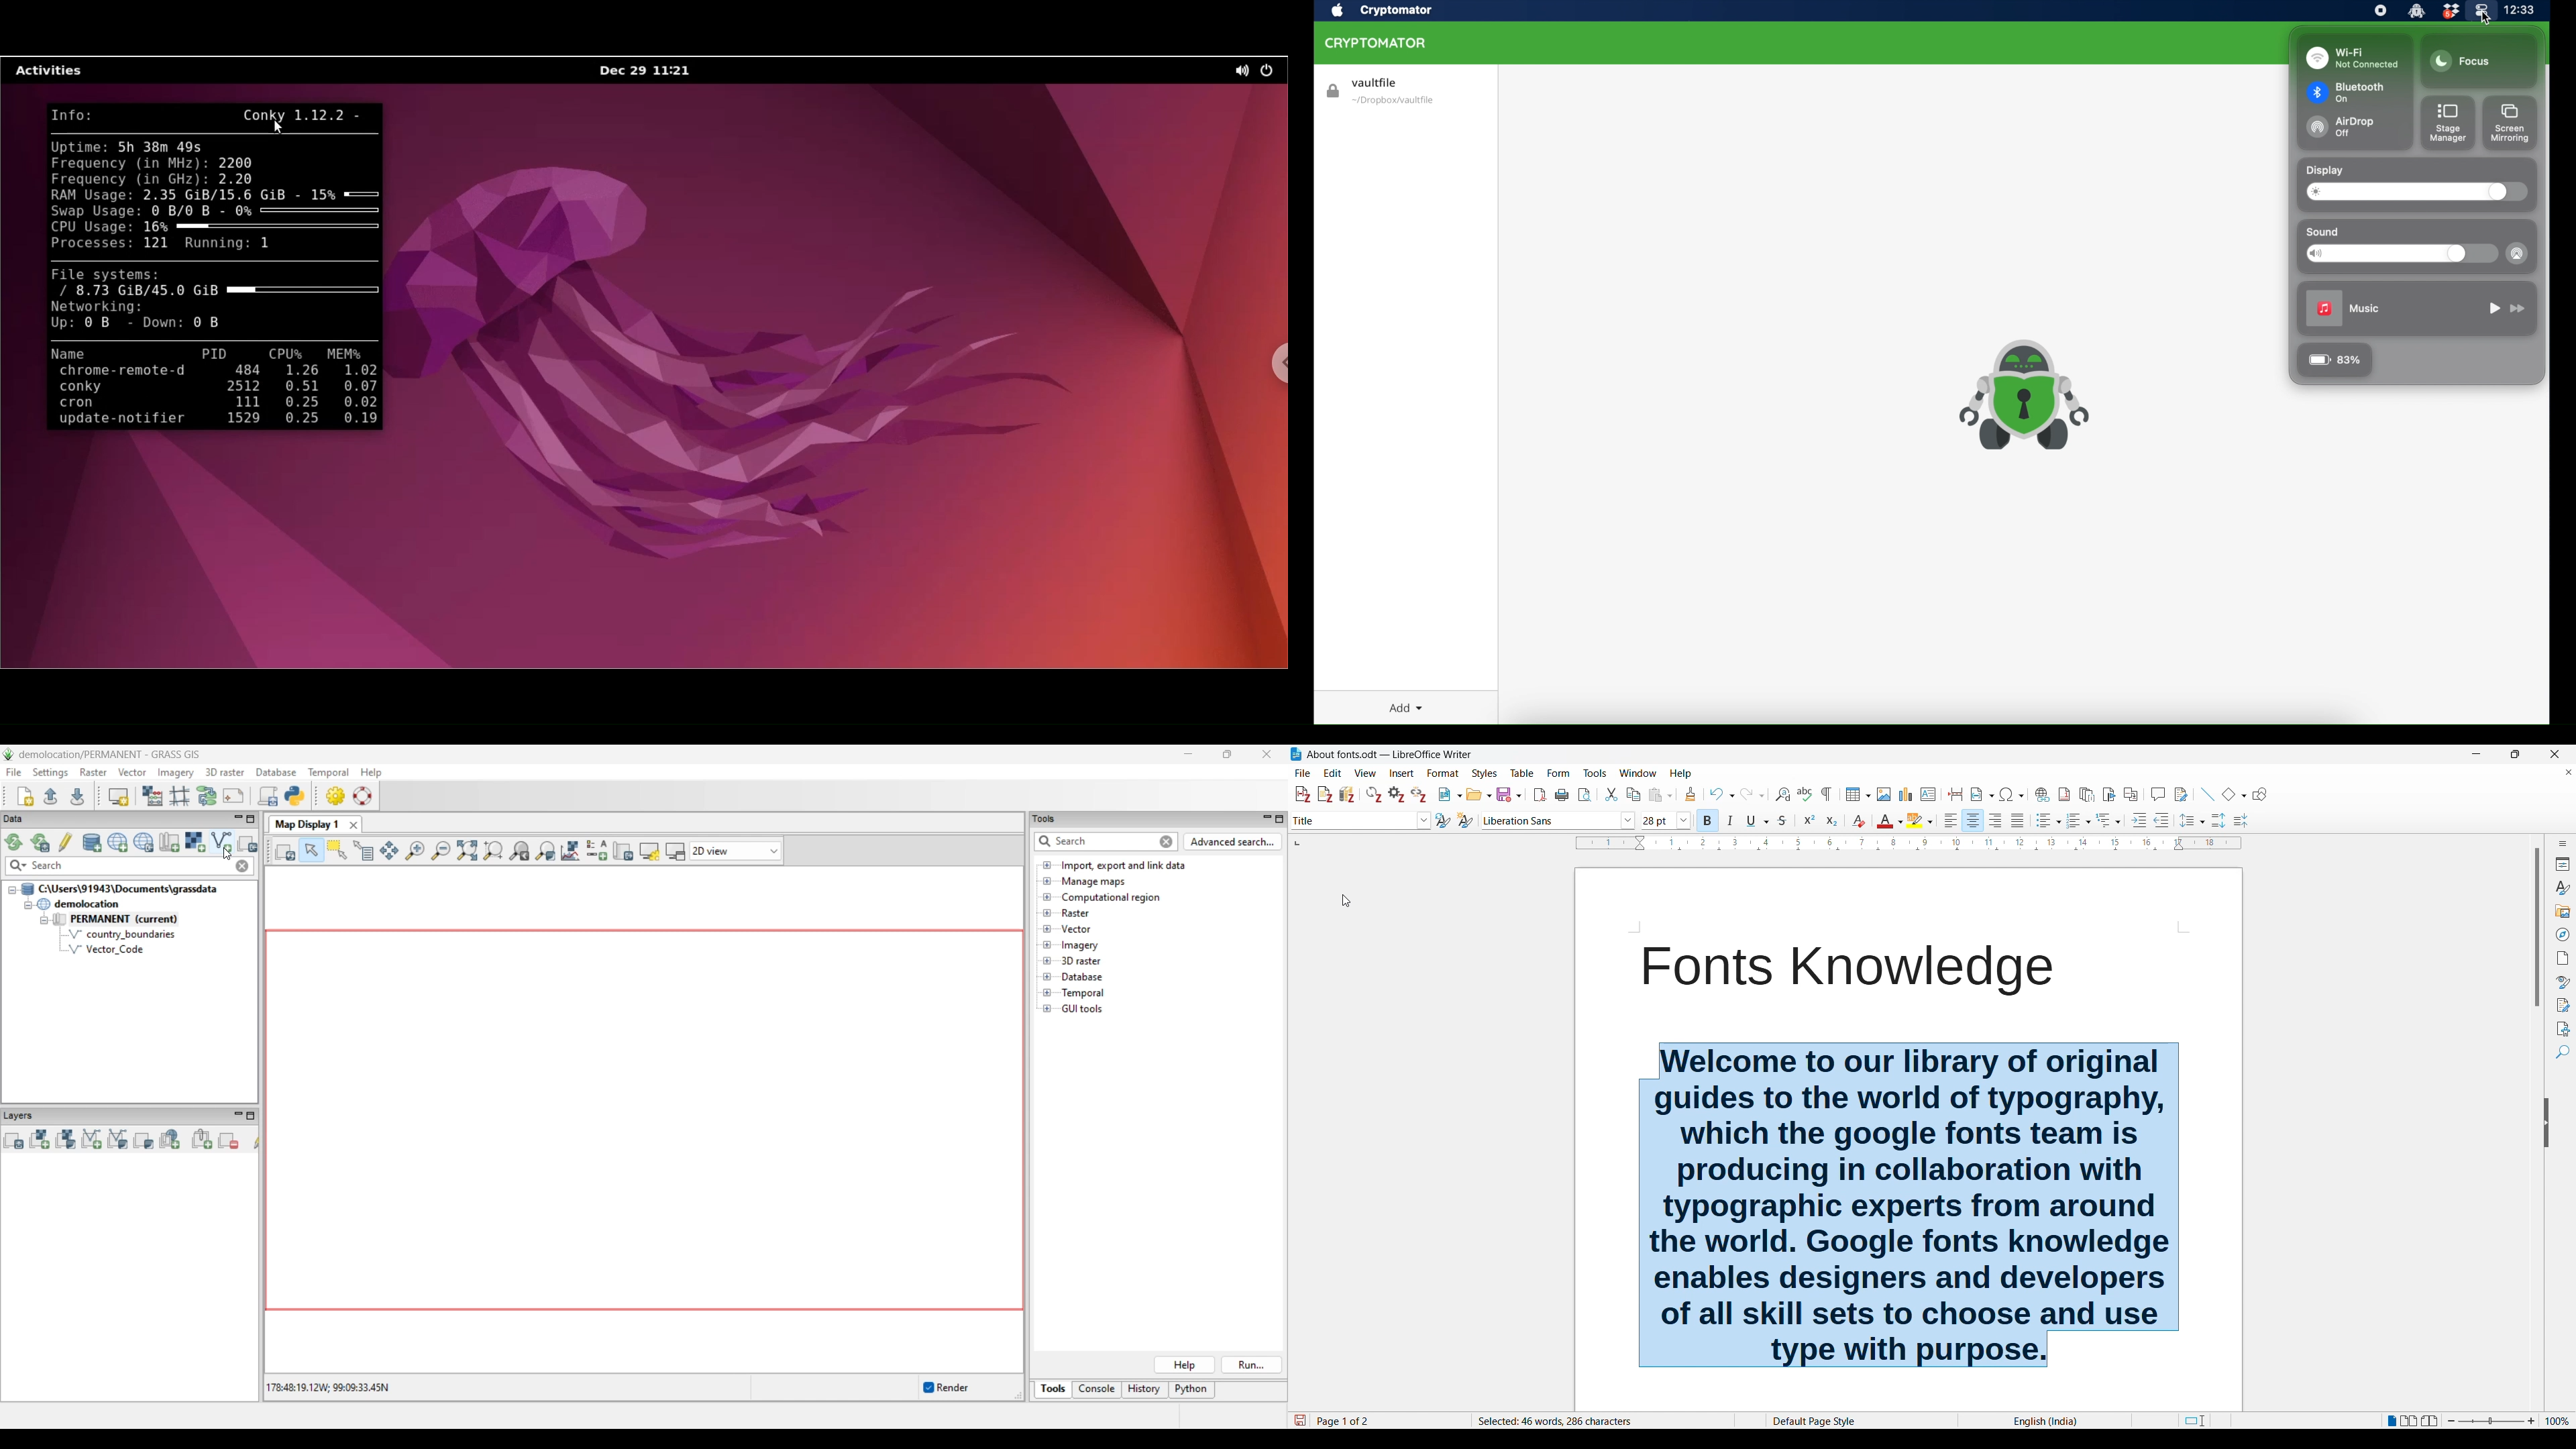  What do you see at coordinates (2449, 124) in the screenshot?
I see `stage manager` at bounding box center [2449, 124].